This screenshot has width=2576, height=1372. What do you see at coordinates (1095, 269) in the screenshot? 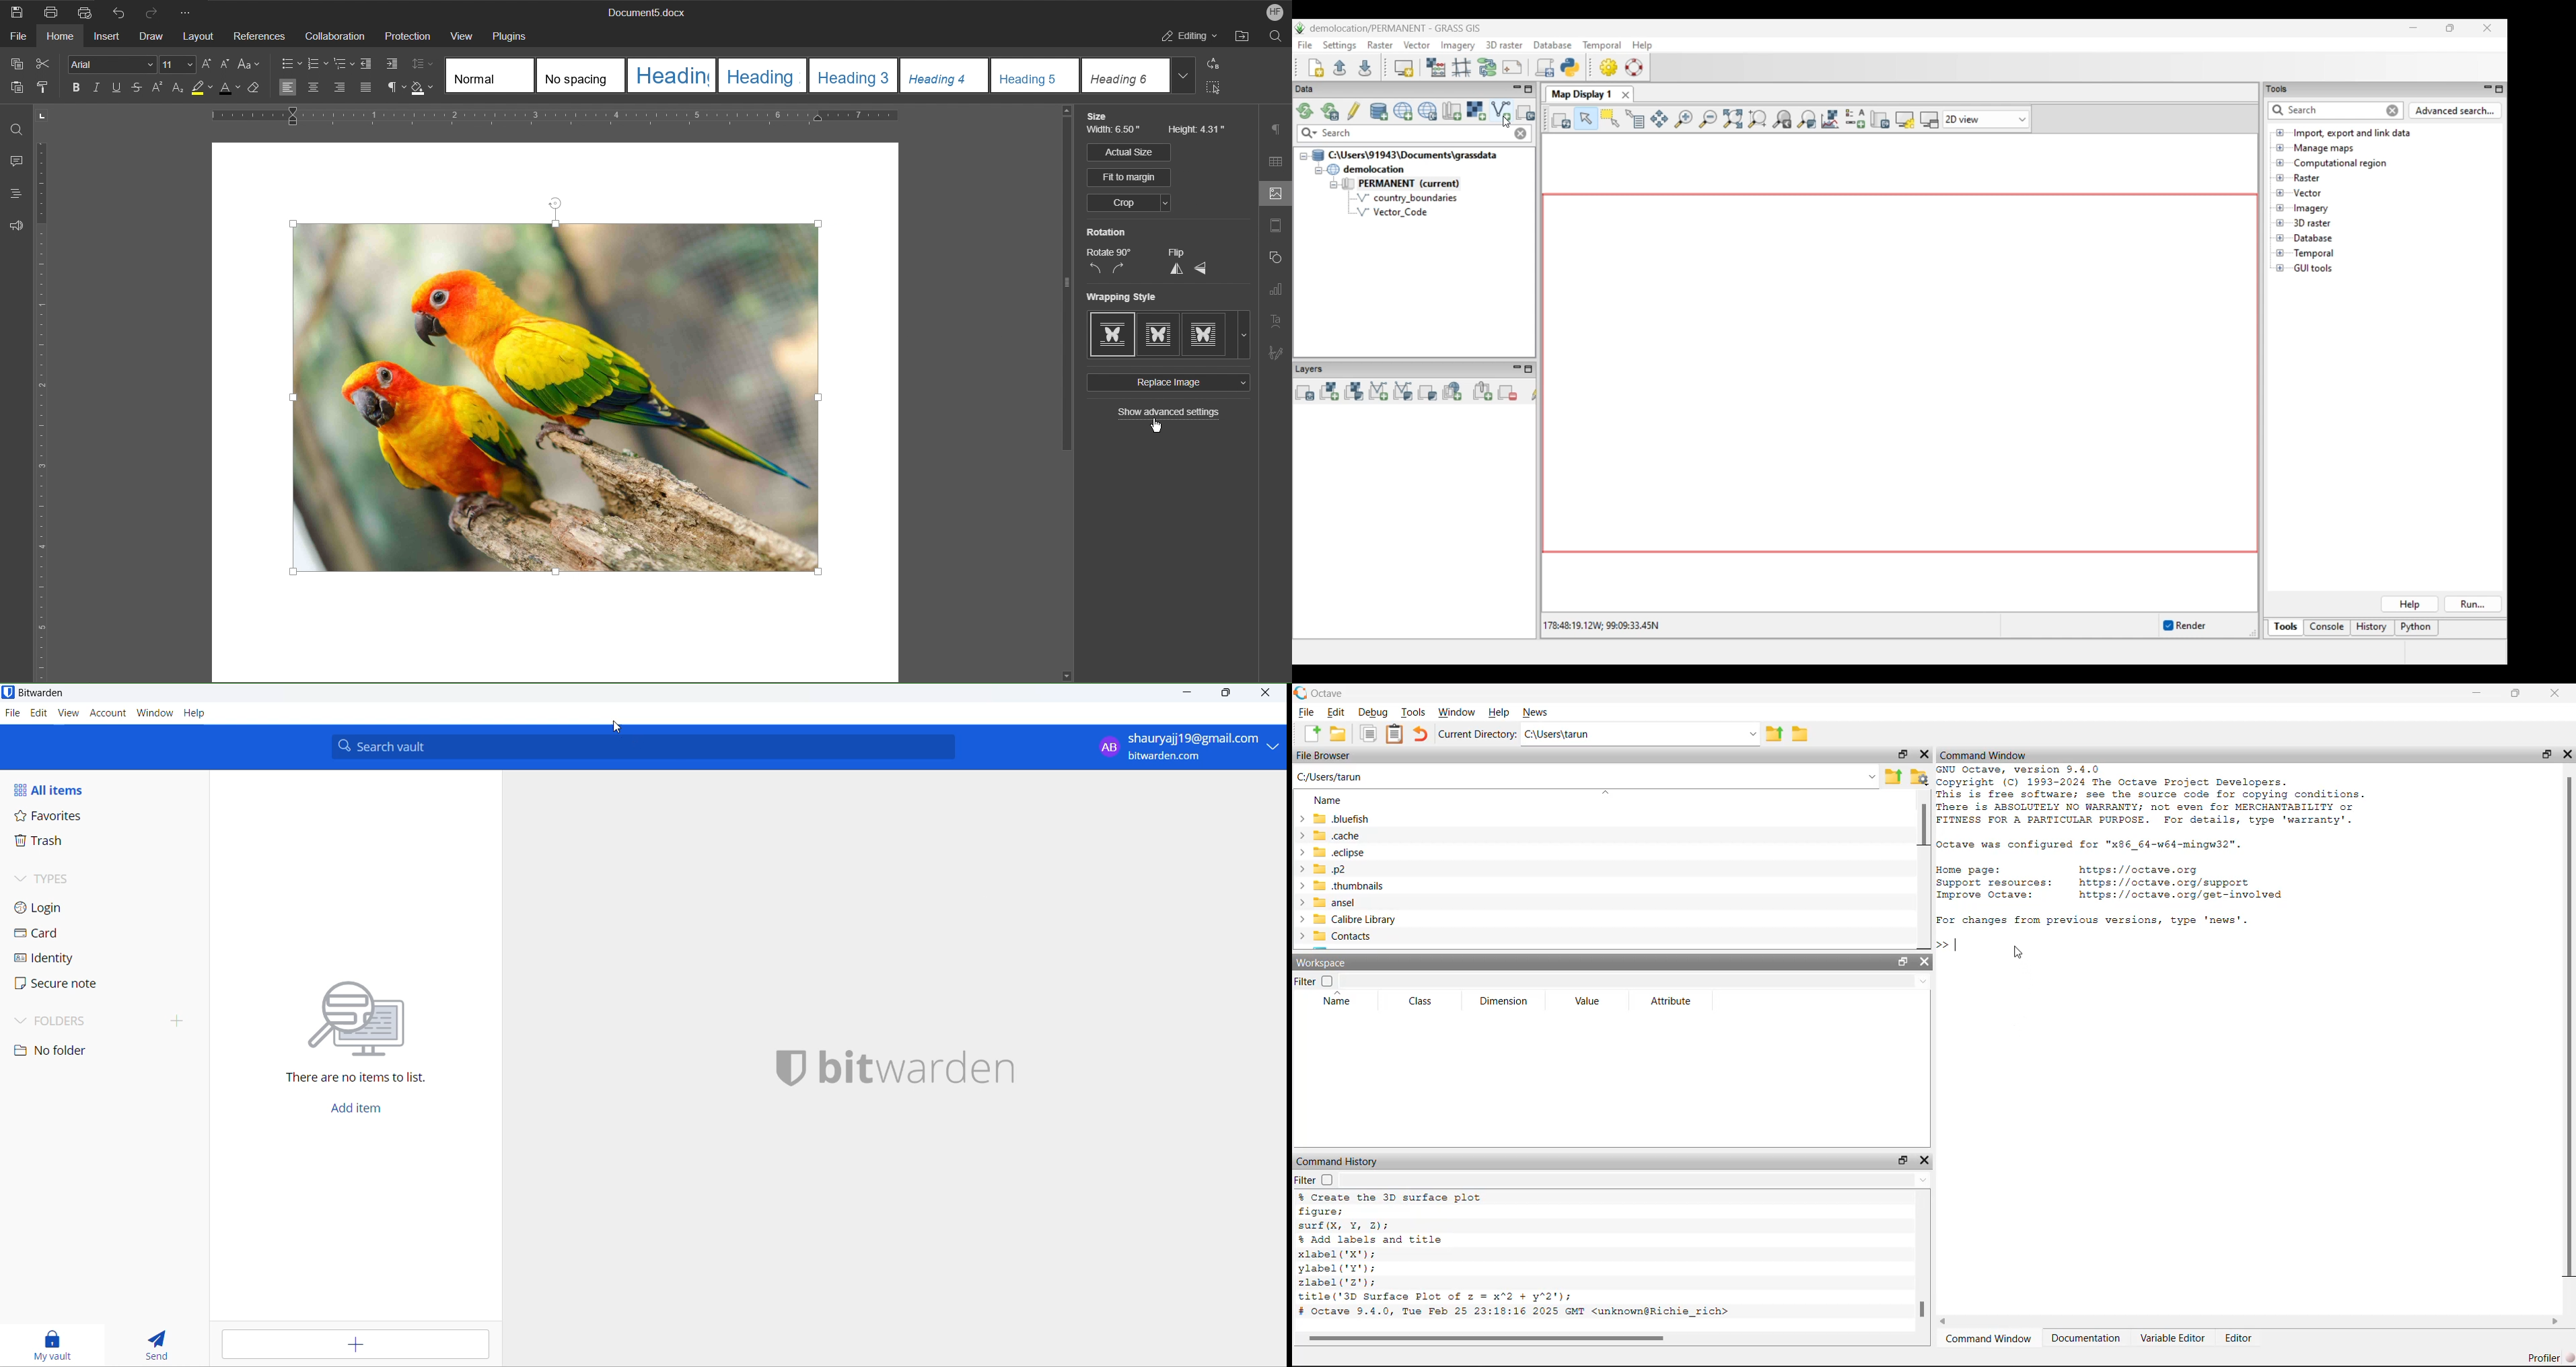
I see `Rotate CCW` at bounding box center [1095, 269].